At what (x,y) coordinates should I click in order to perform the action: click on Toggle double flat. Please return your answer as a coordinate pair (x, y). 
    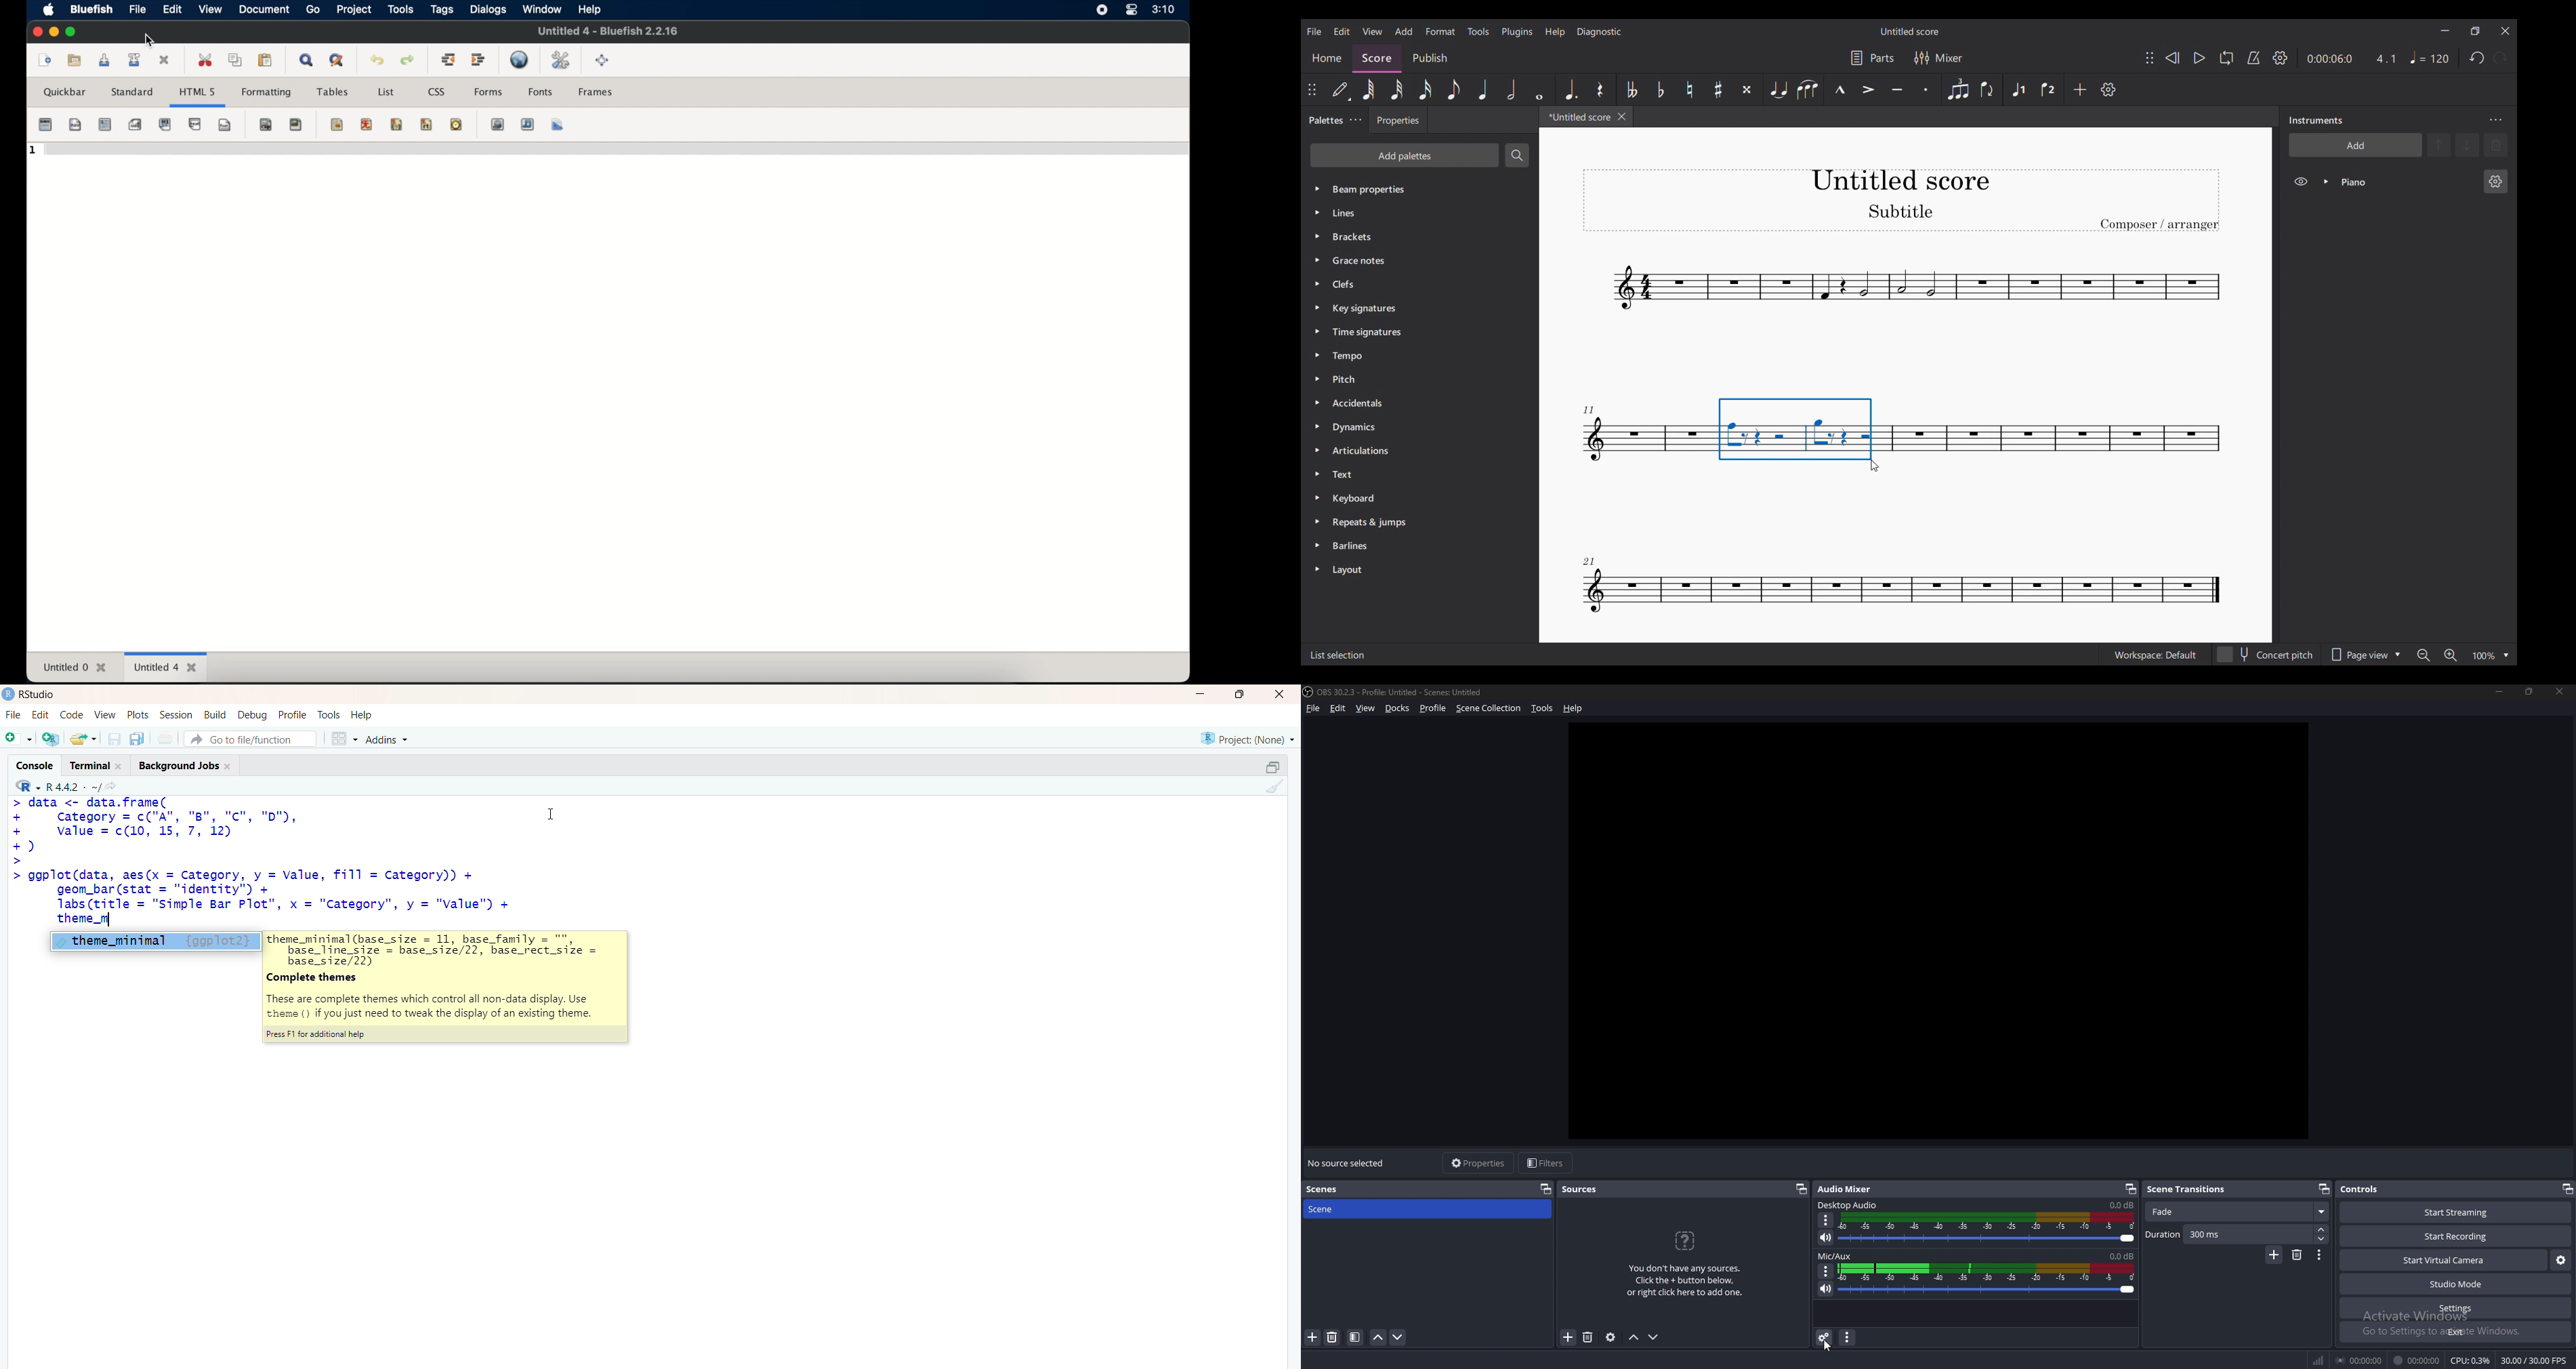
    Looking at the image, I should click on (1632, 89).